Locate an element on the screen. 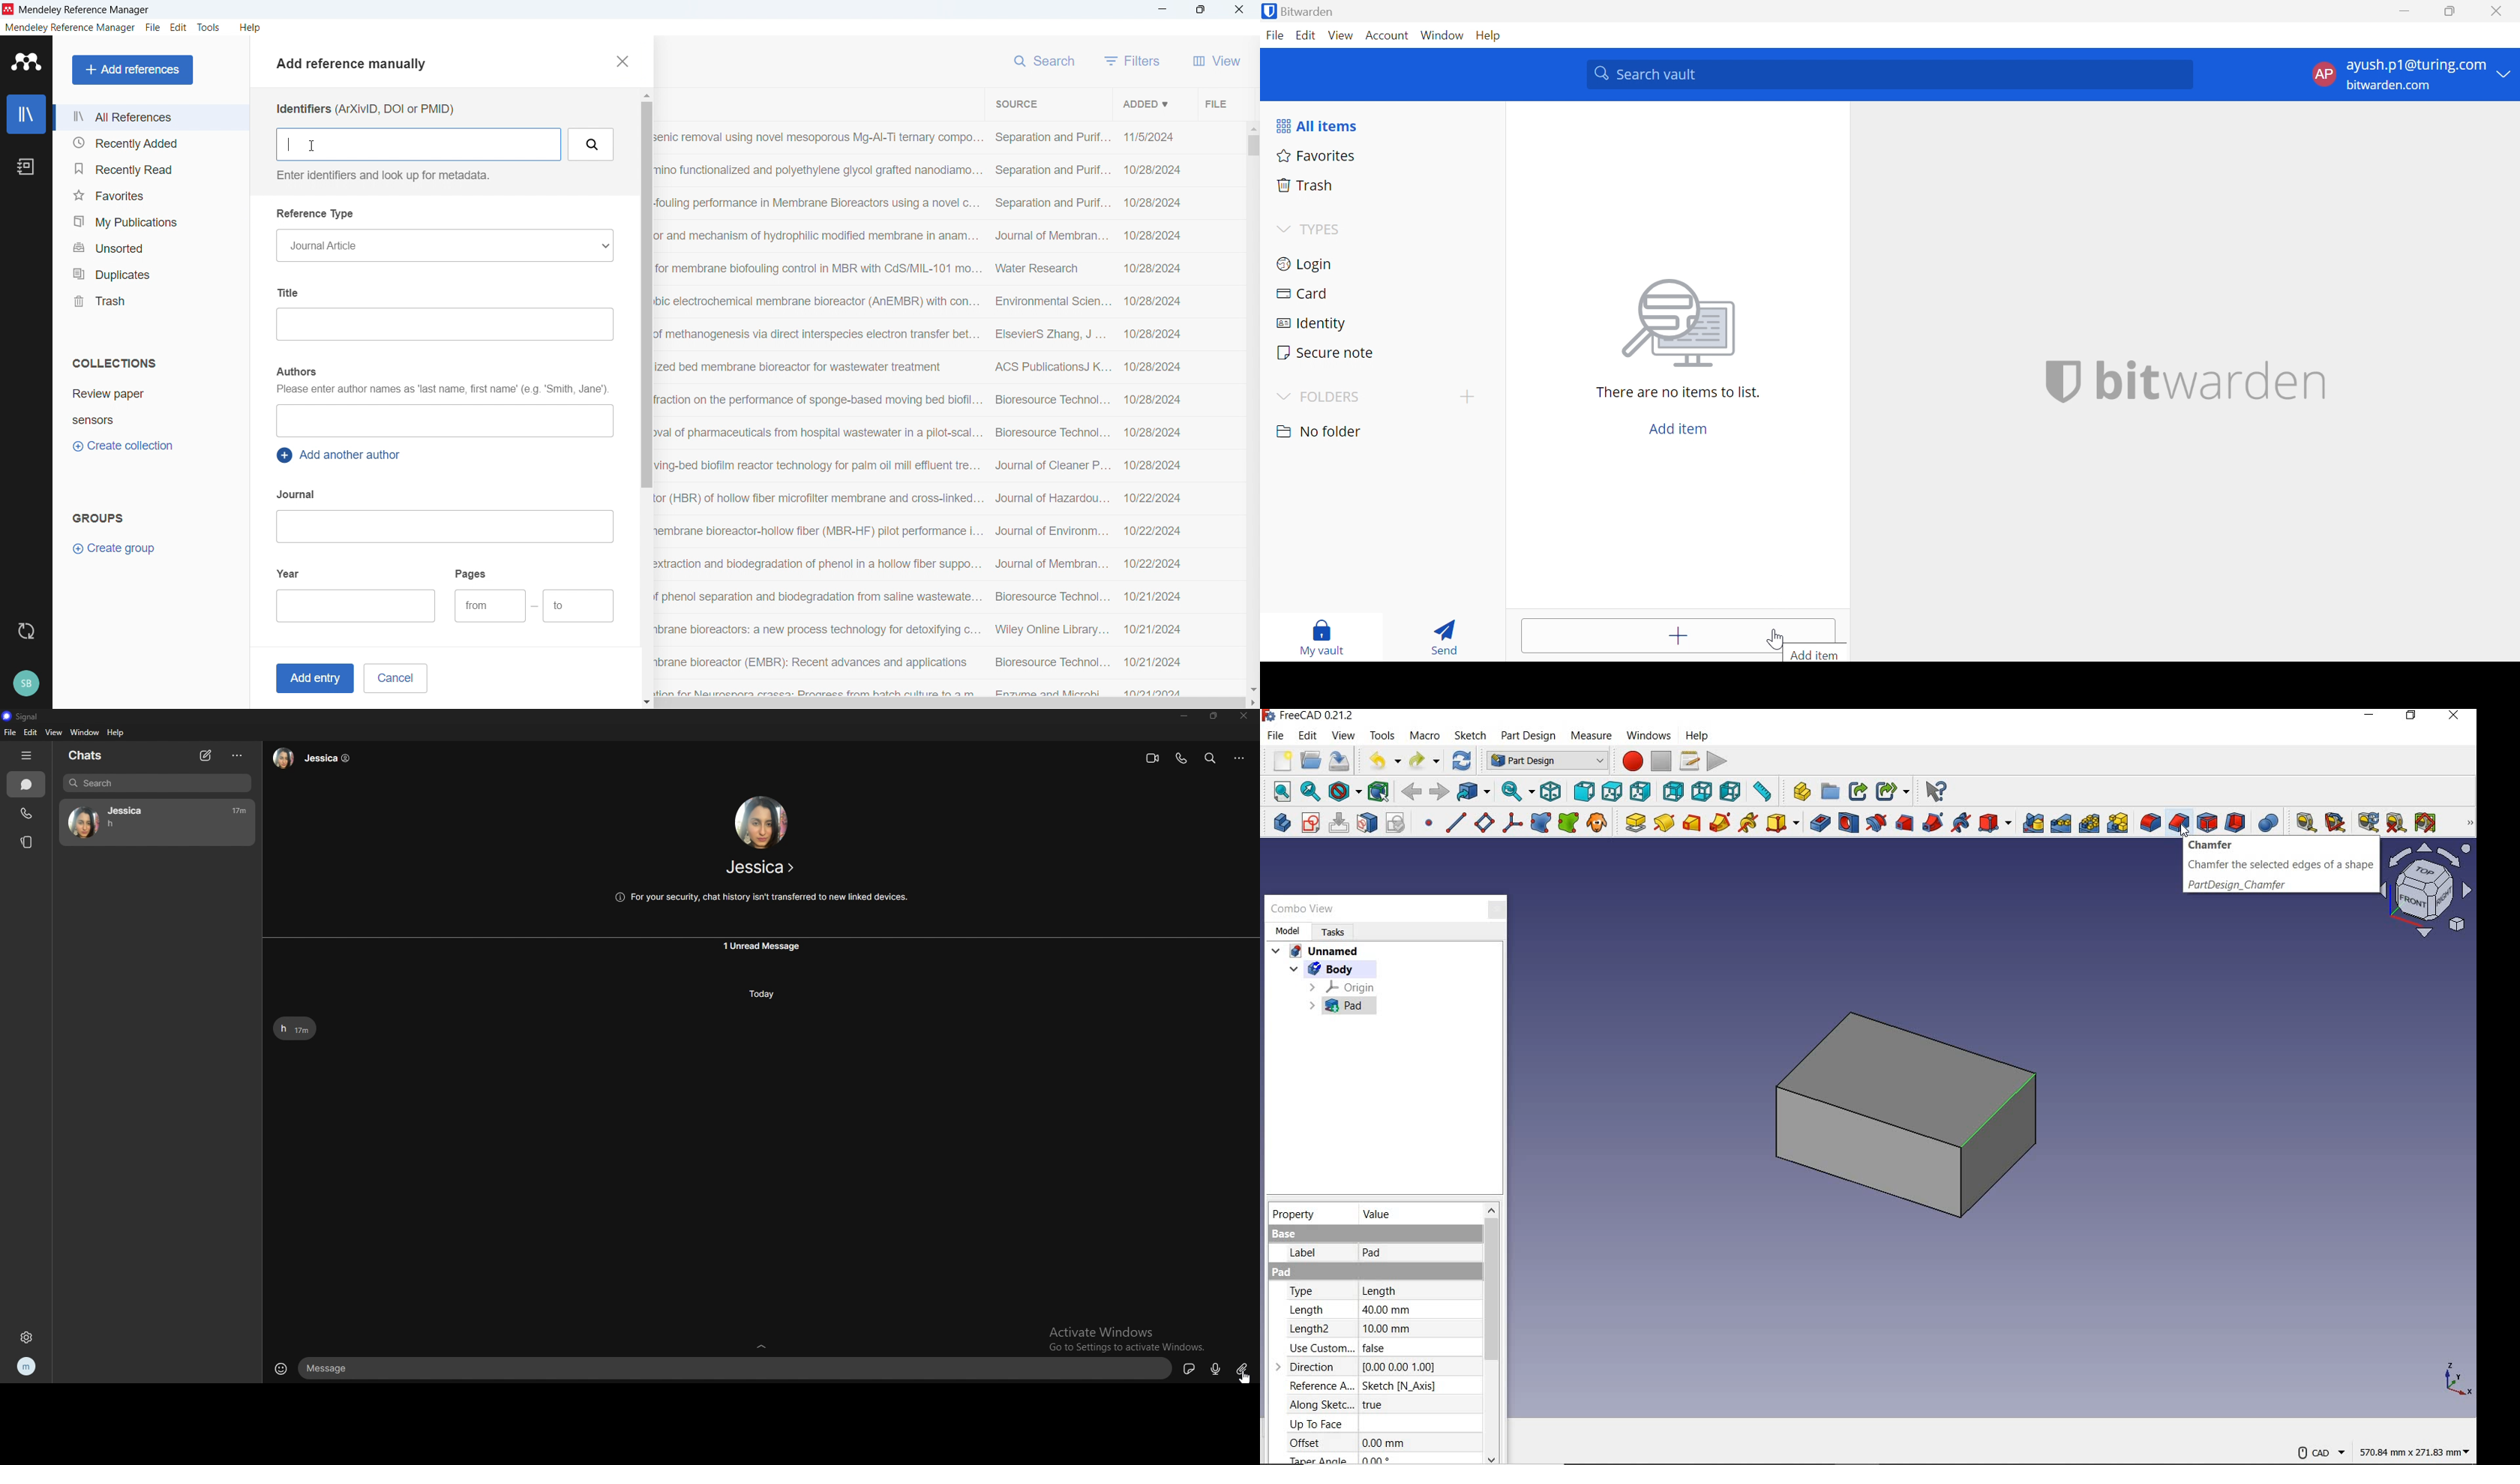 The height and width of the screenshot is (1484, 2520). measure linear is located at coordinates (2301, 821).